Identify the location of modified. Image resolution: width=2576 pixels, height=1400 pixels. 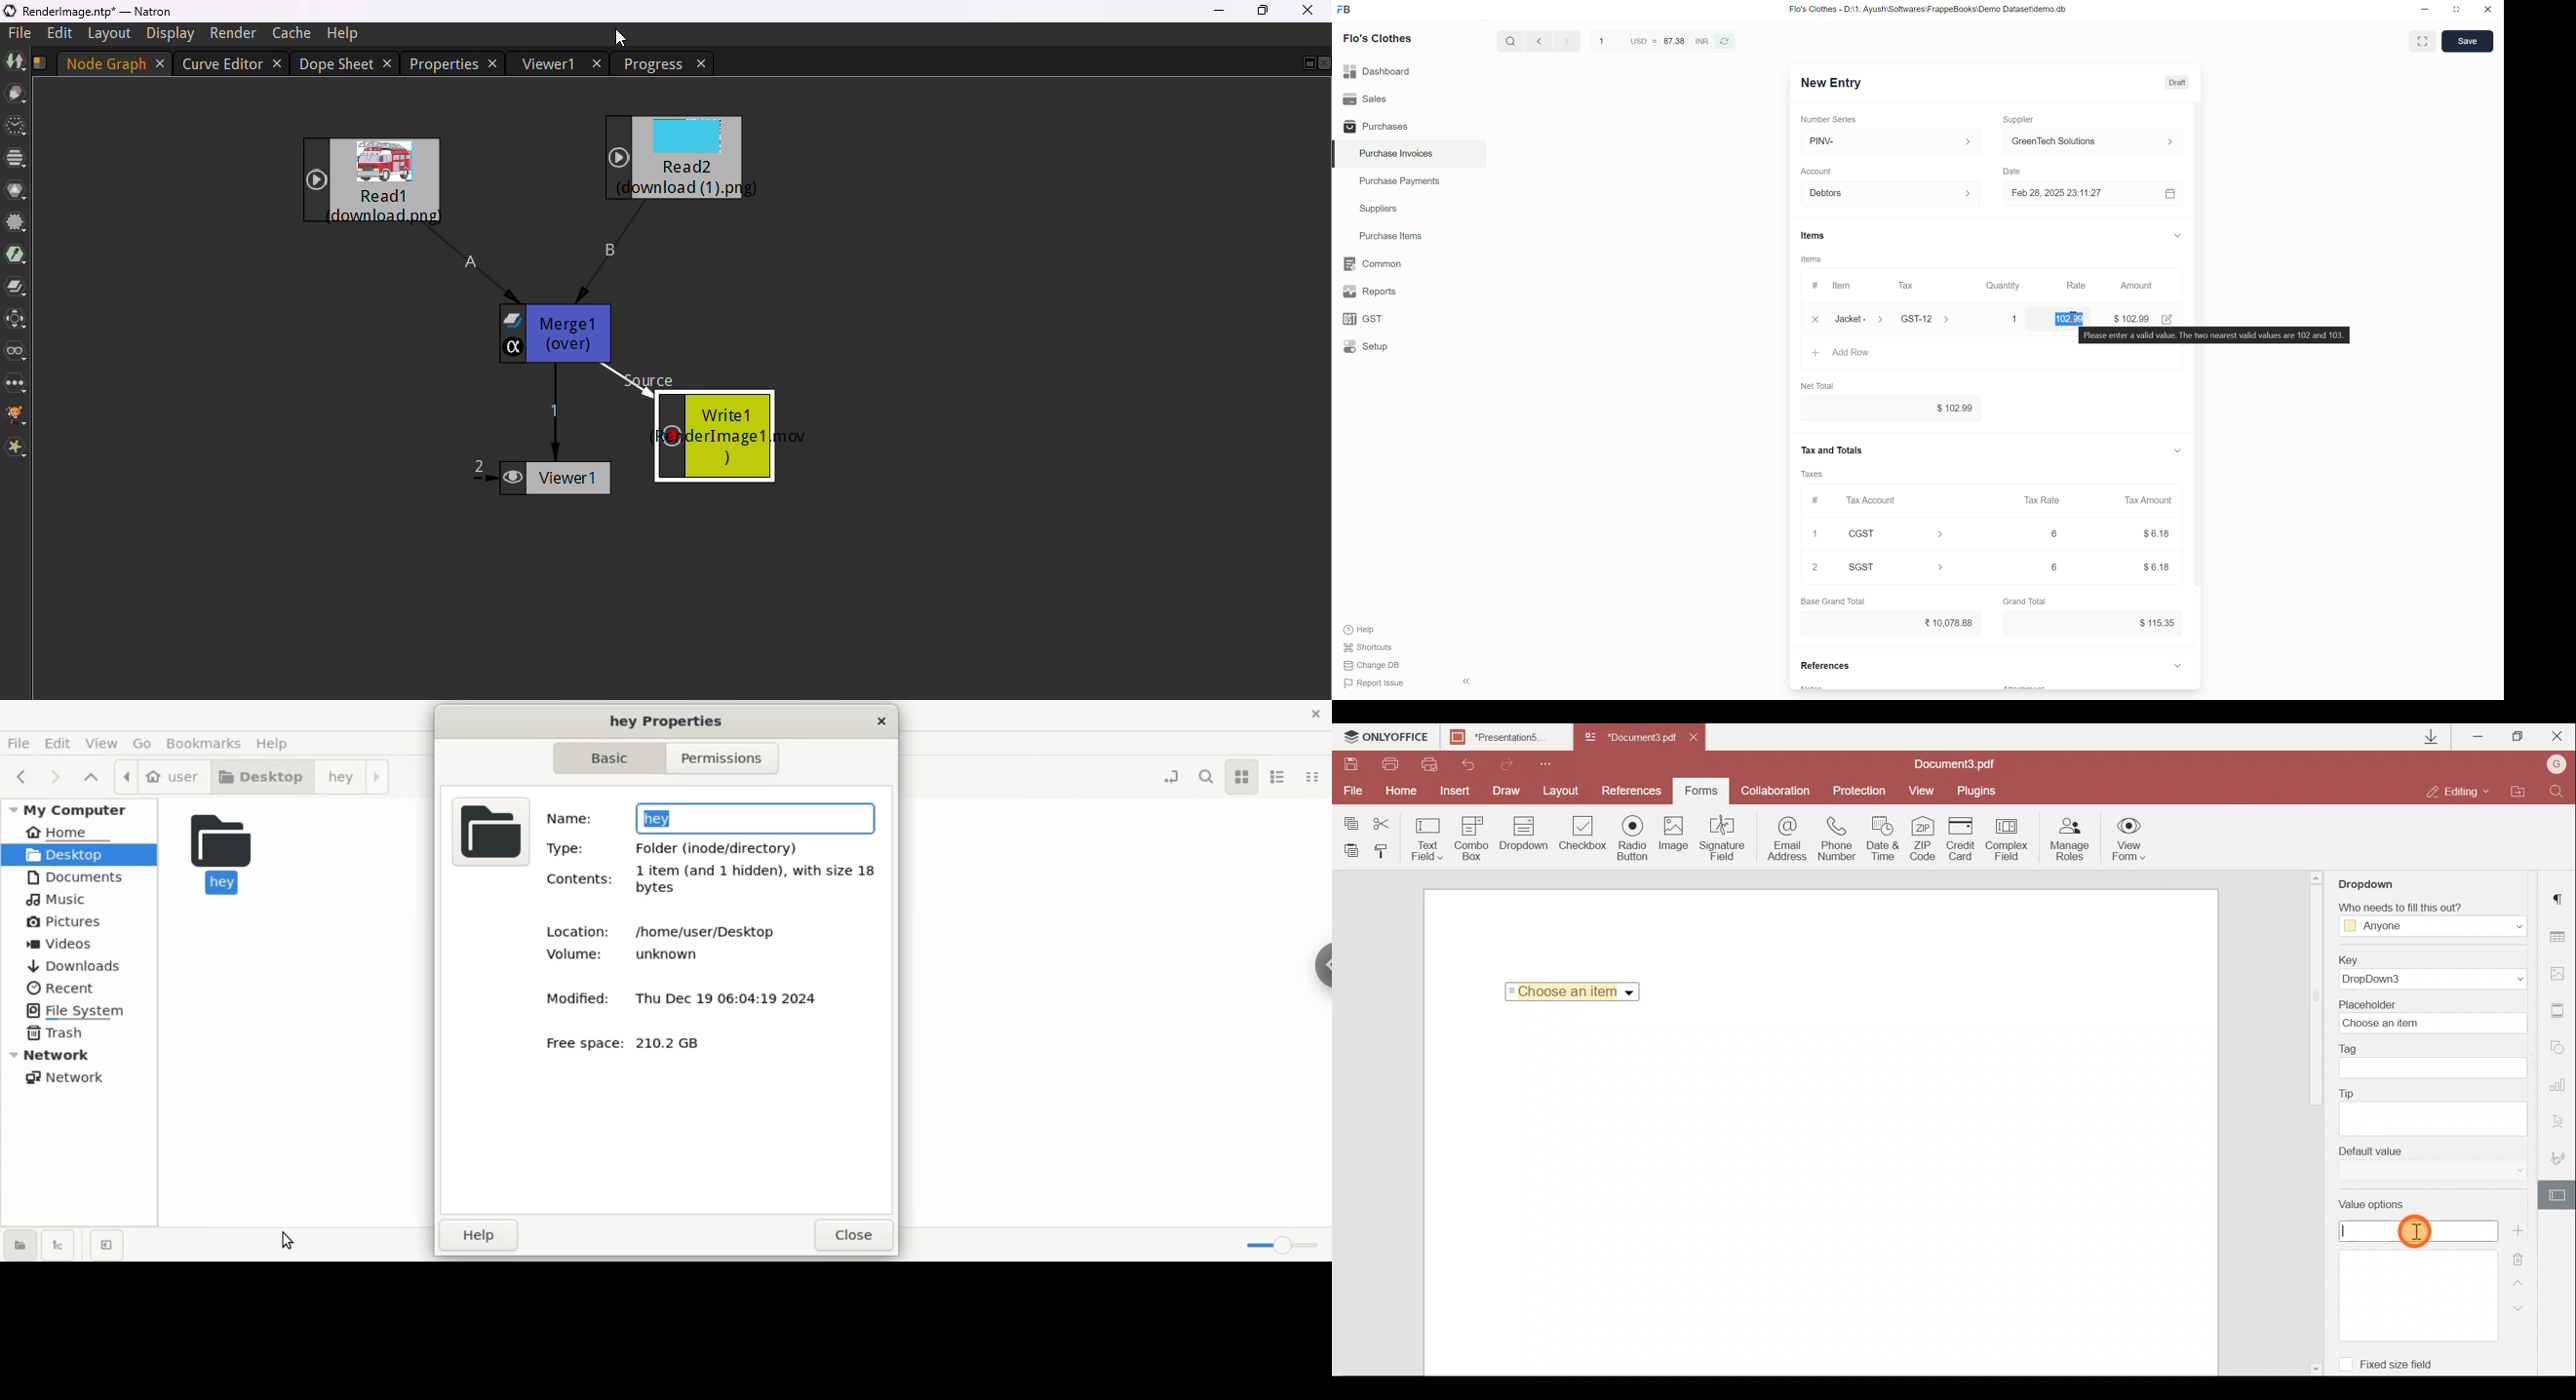
(570, 998).